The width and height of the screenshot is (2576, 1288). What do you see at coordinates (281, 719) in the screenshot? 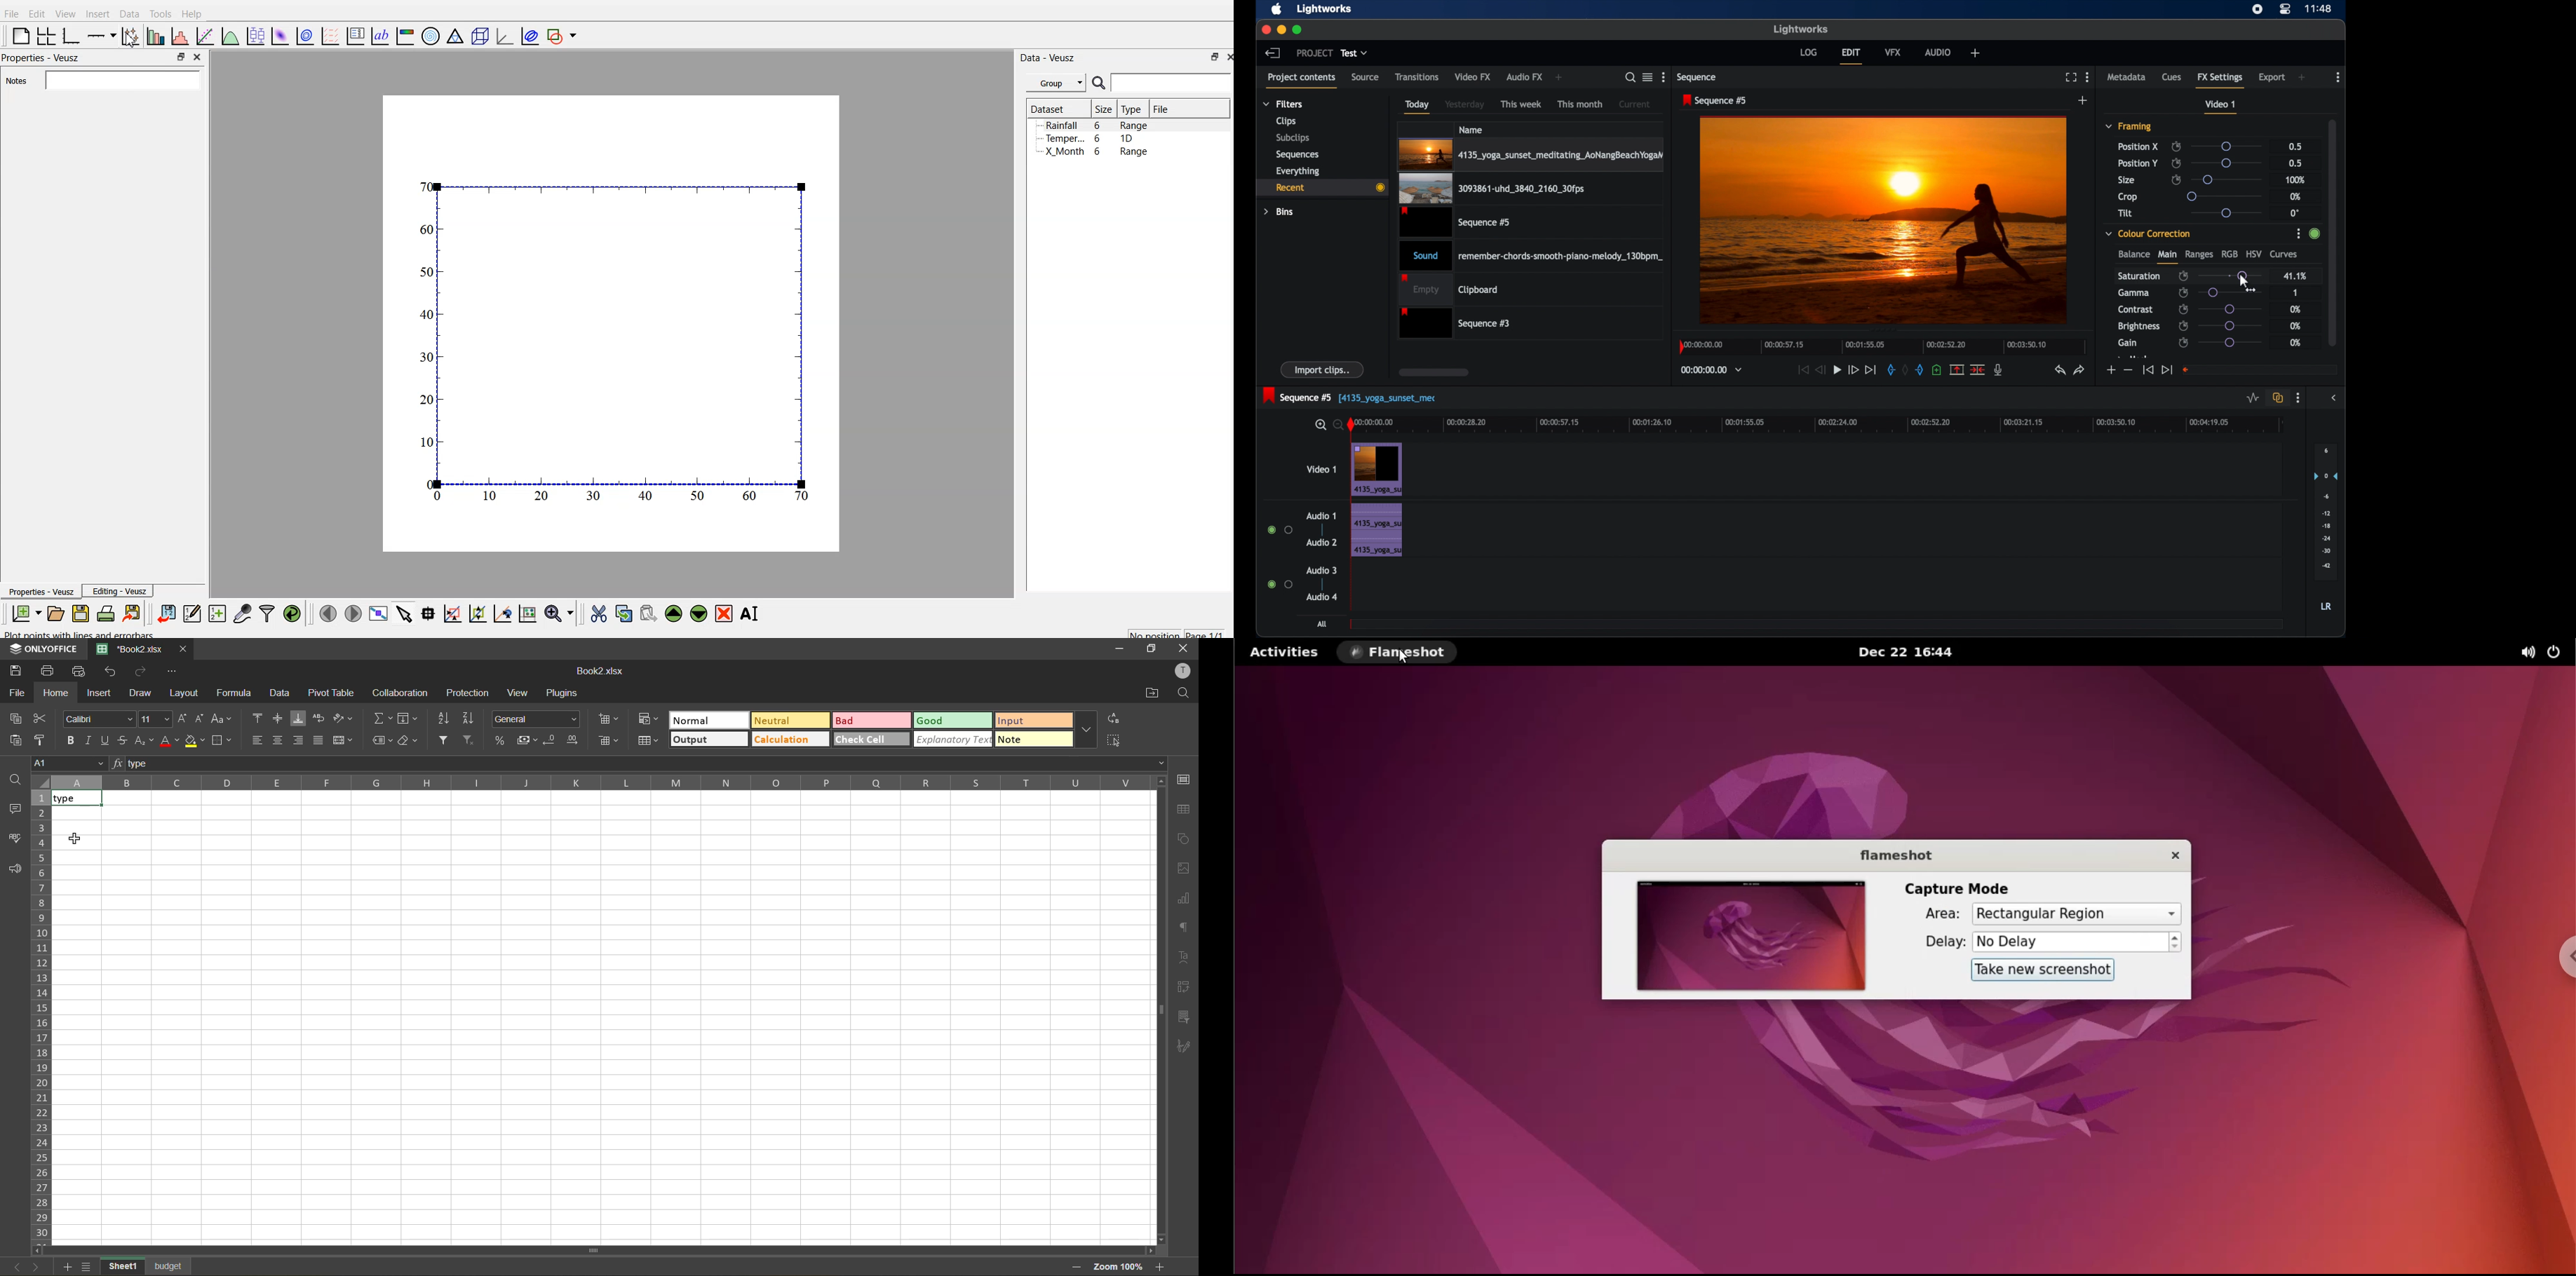
I see `align middle` at bounding box center [281, 719].